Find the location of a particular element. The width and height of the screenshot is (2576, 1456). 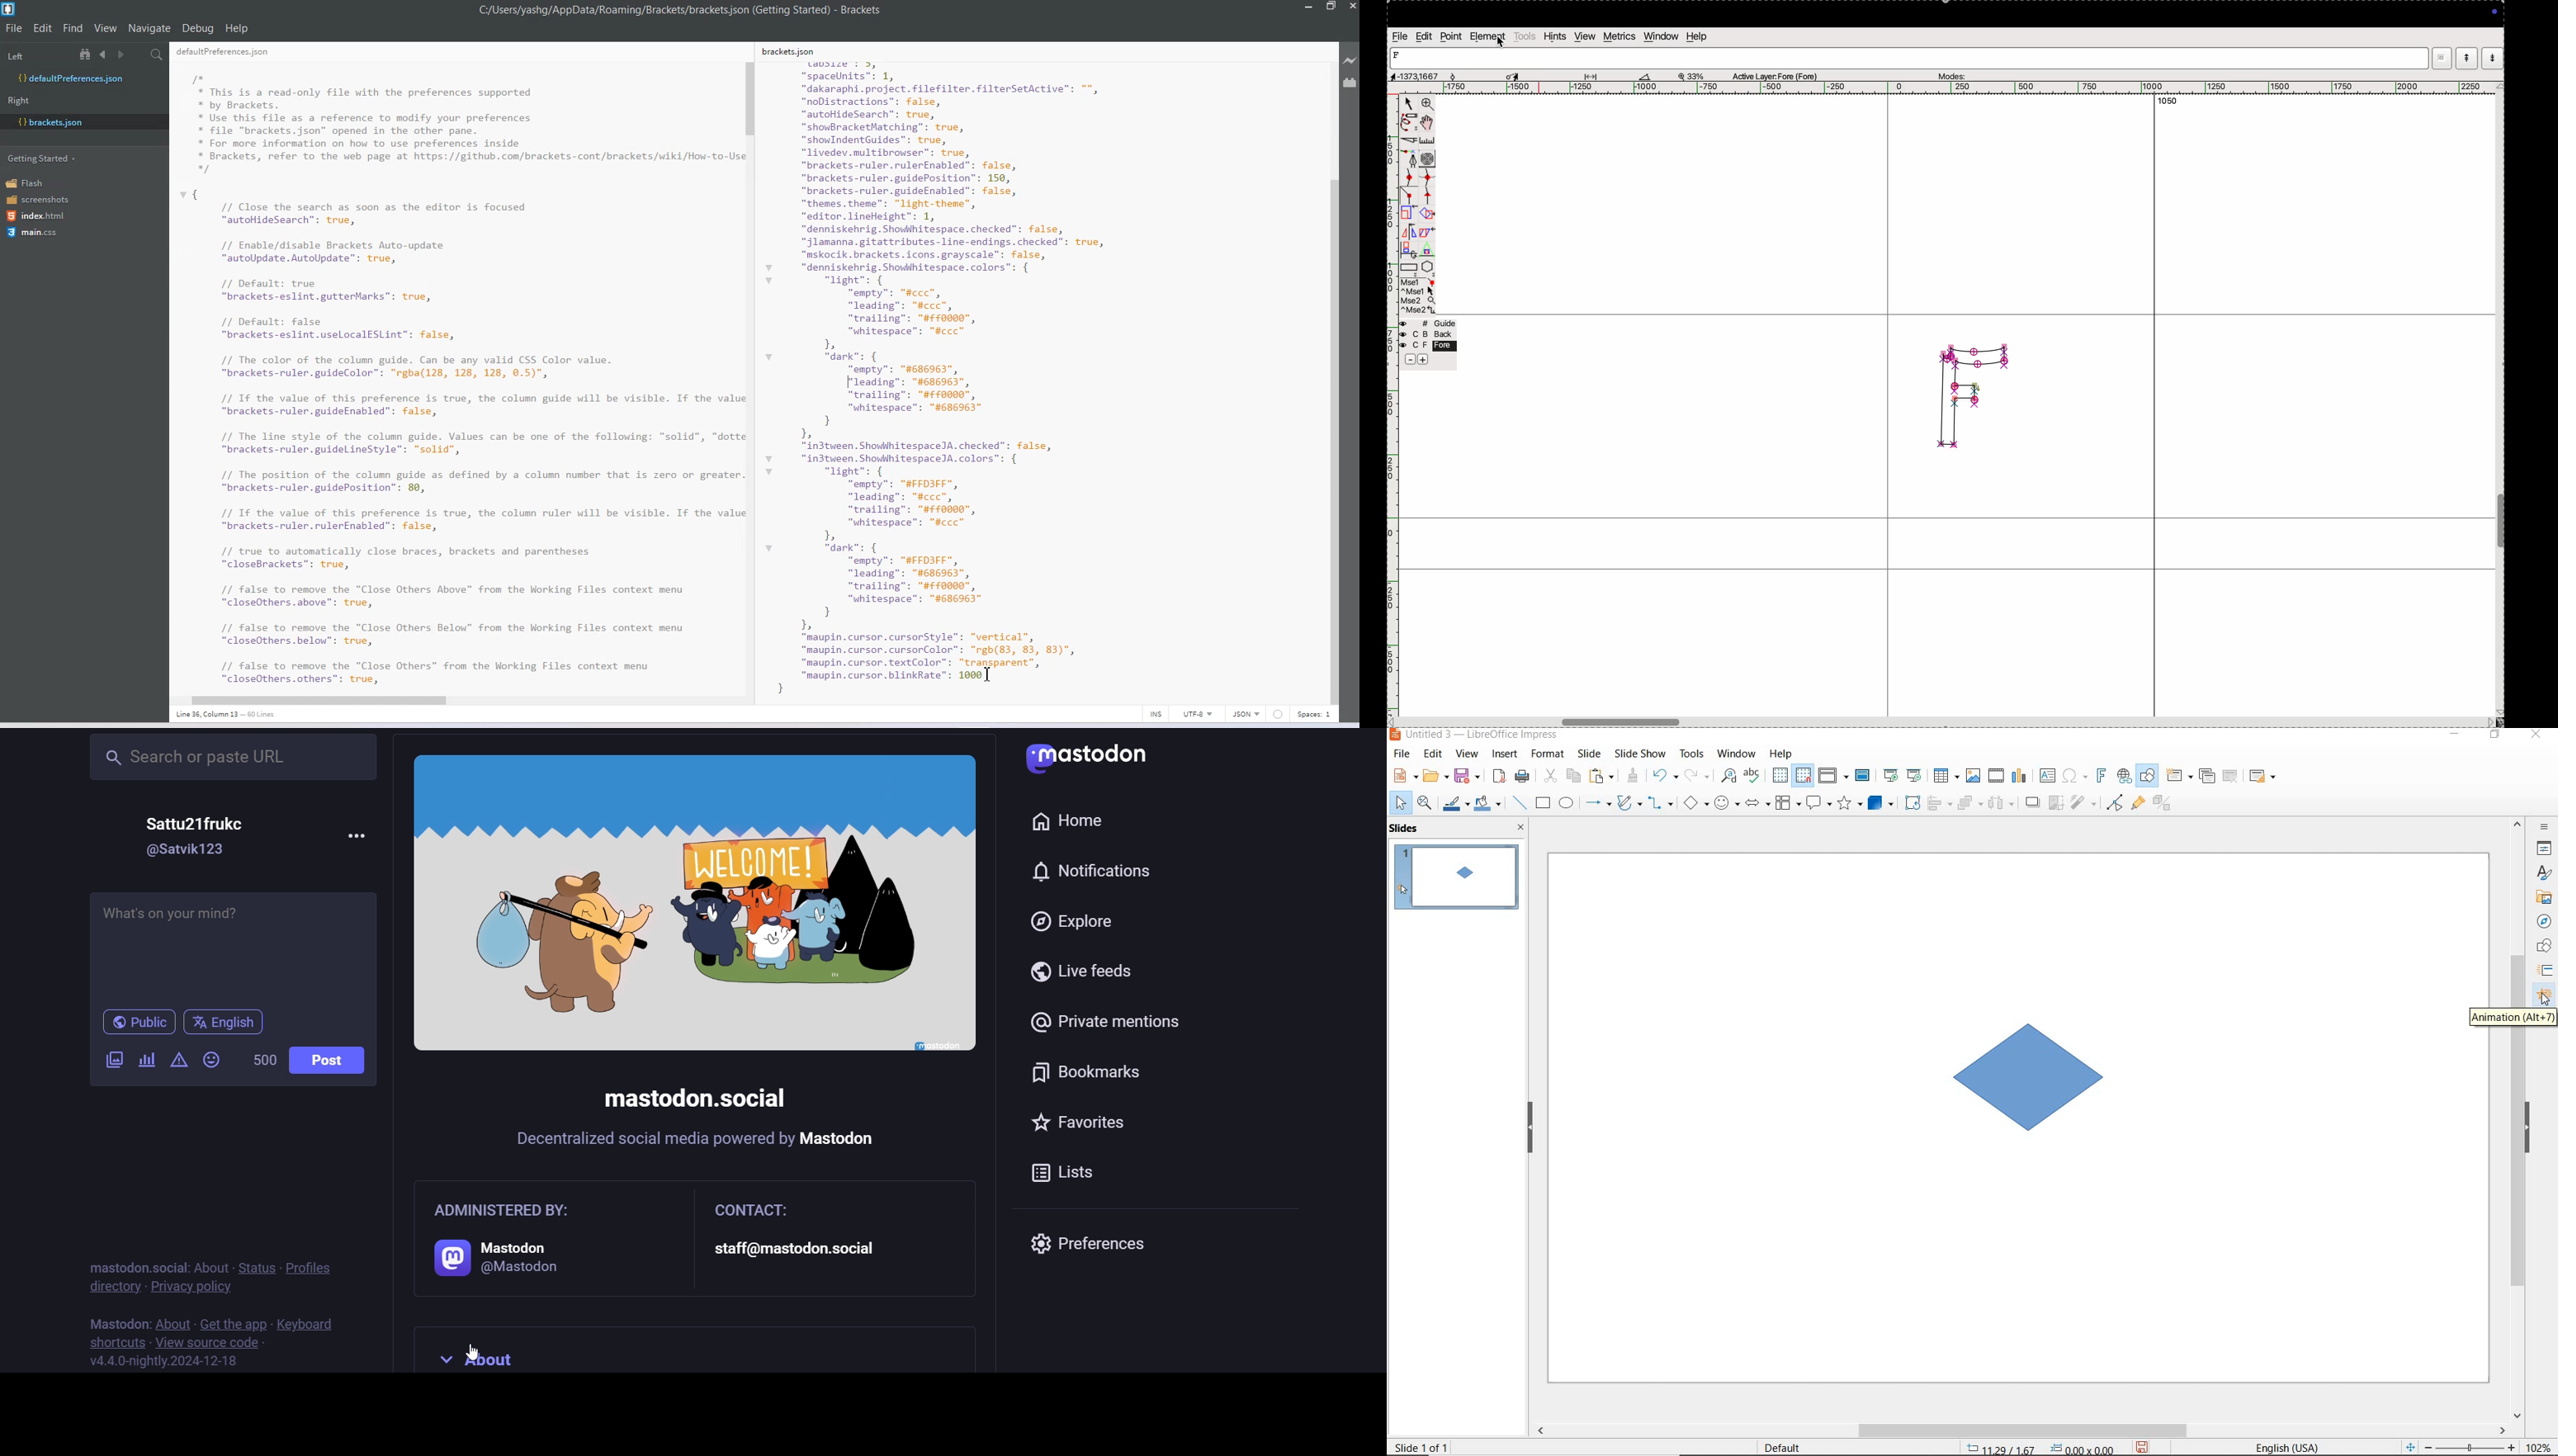

Horizontal Scroll Bar is located at coordinates (451, 698).